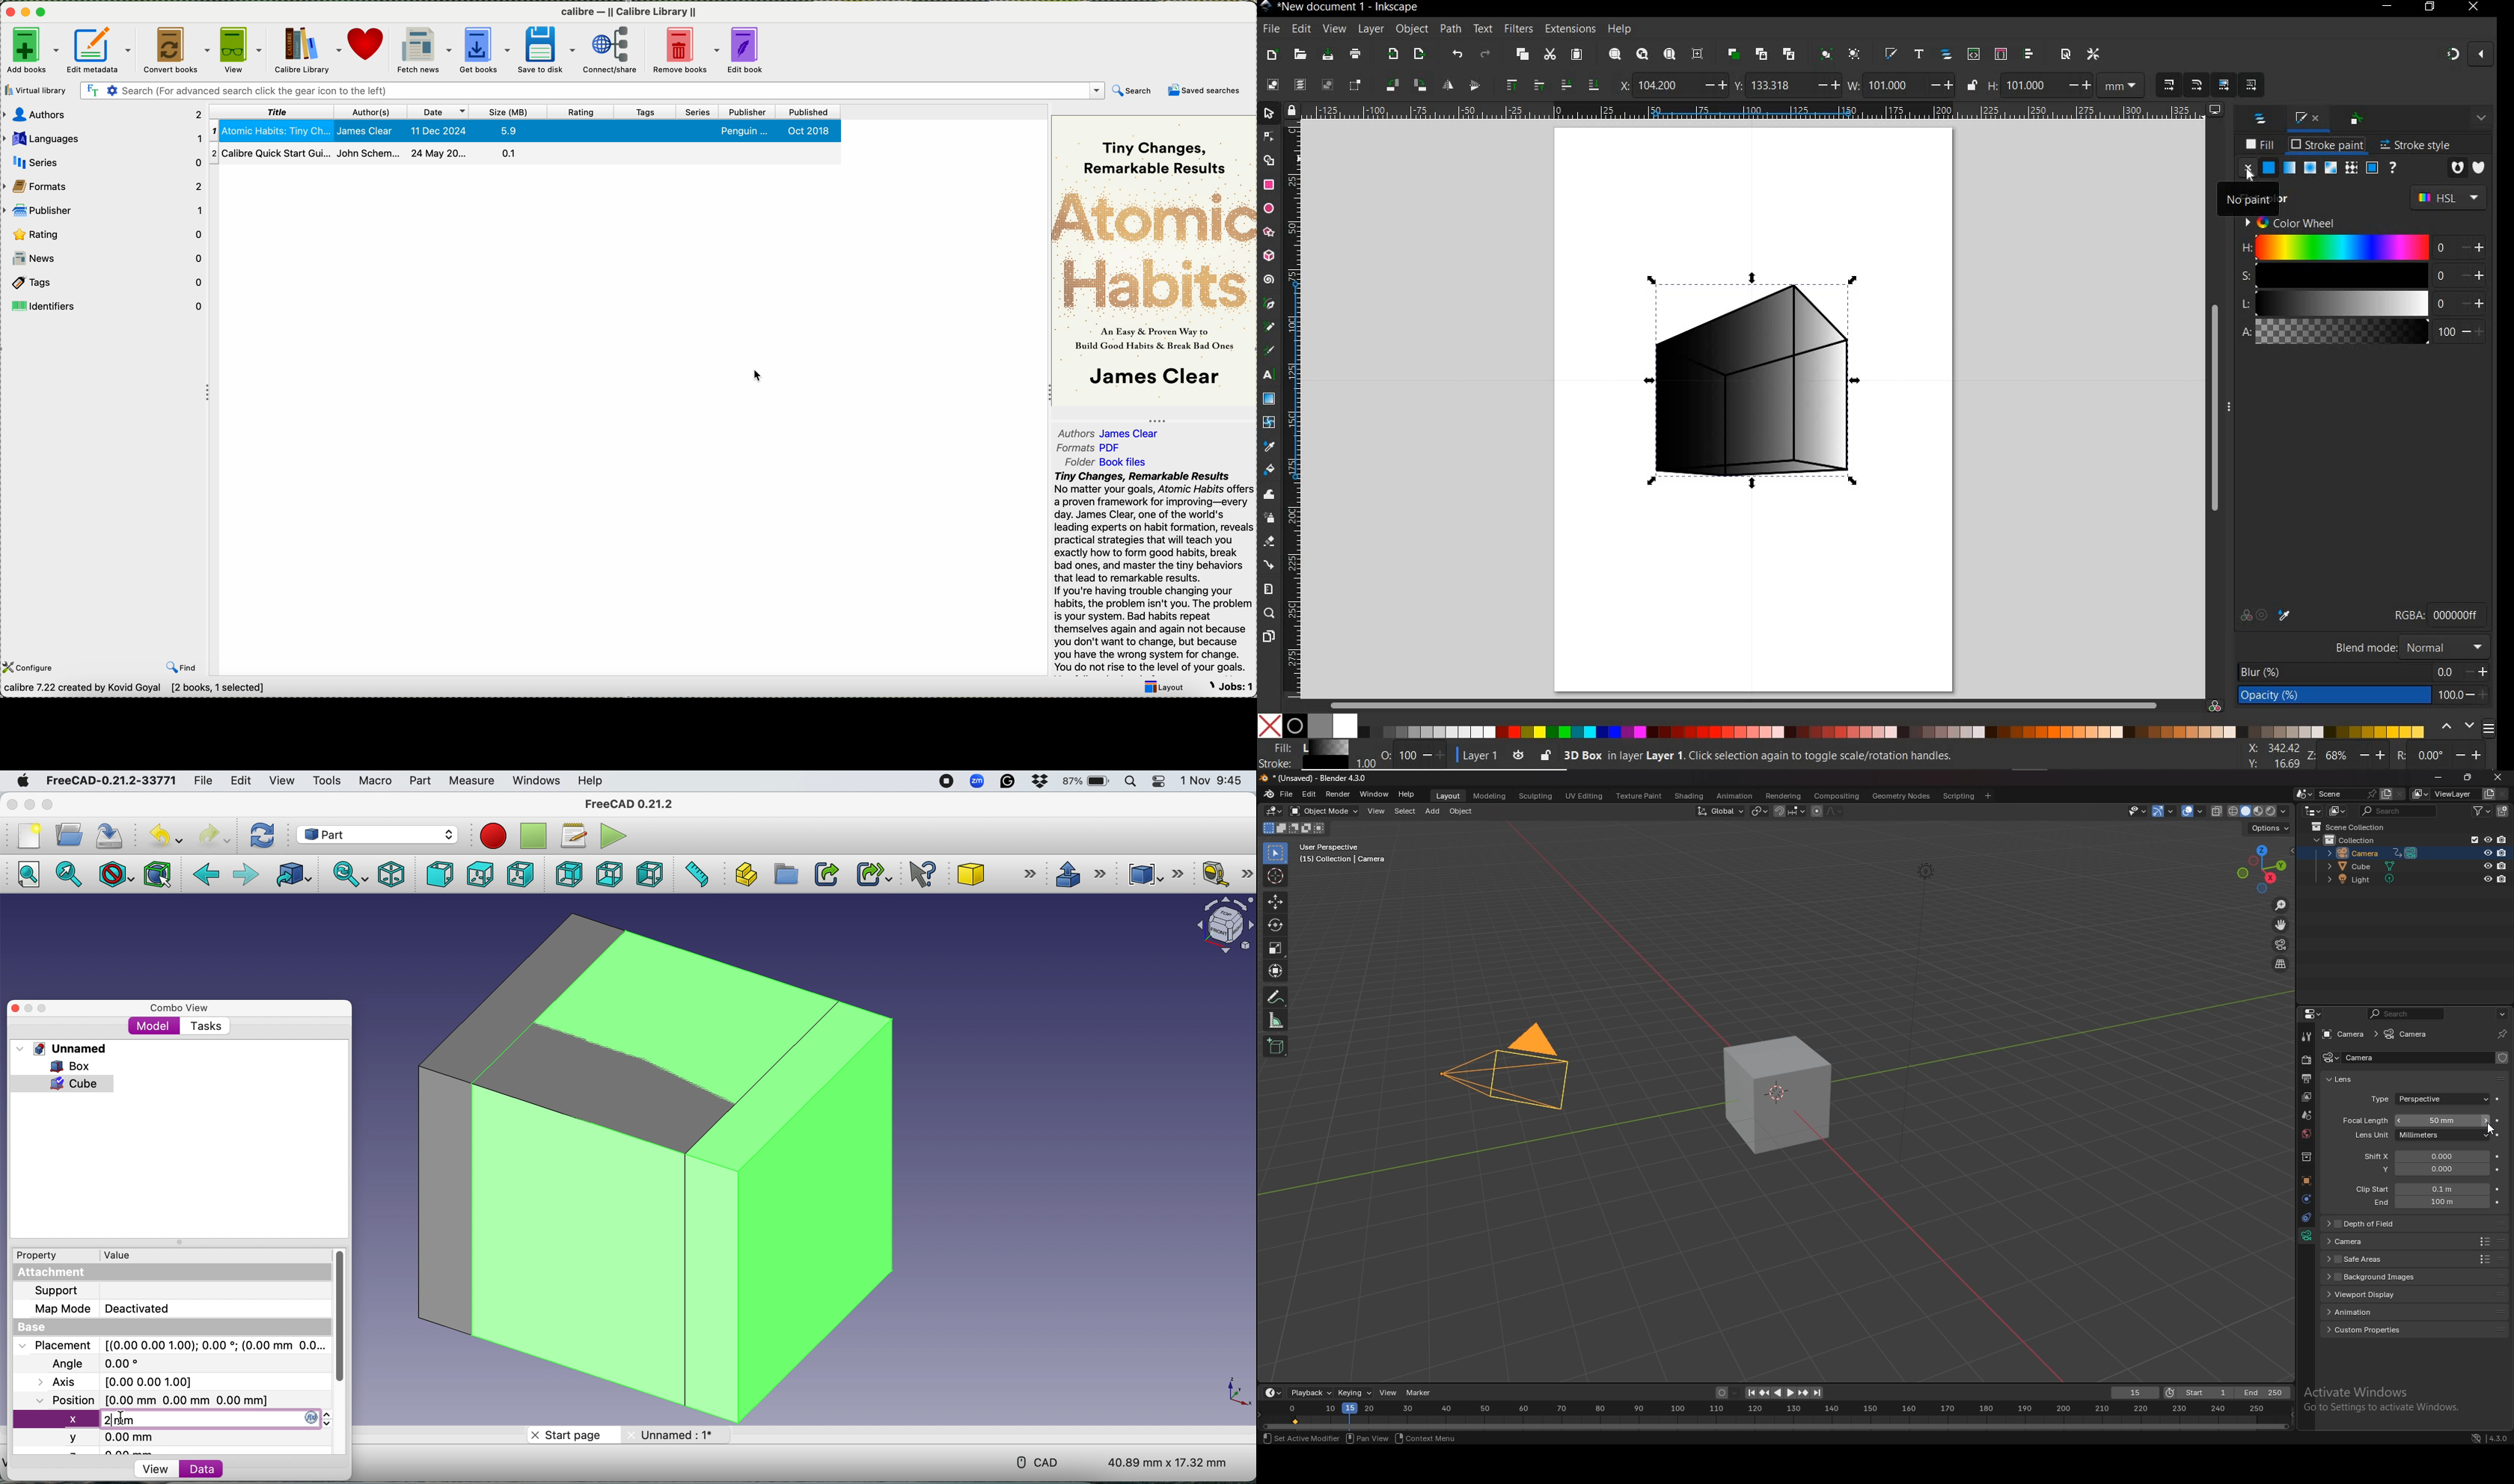  What do you see at coordinates (1569, 30) in the screenshot?
I see `EXTENSIONS` at bounding box center [1569, 30].